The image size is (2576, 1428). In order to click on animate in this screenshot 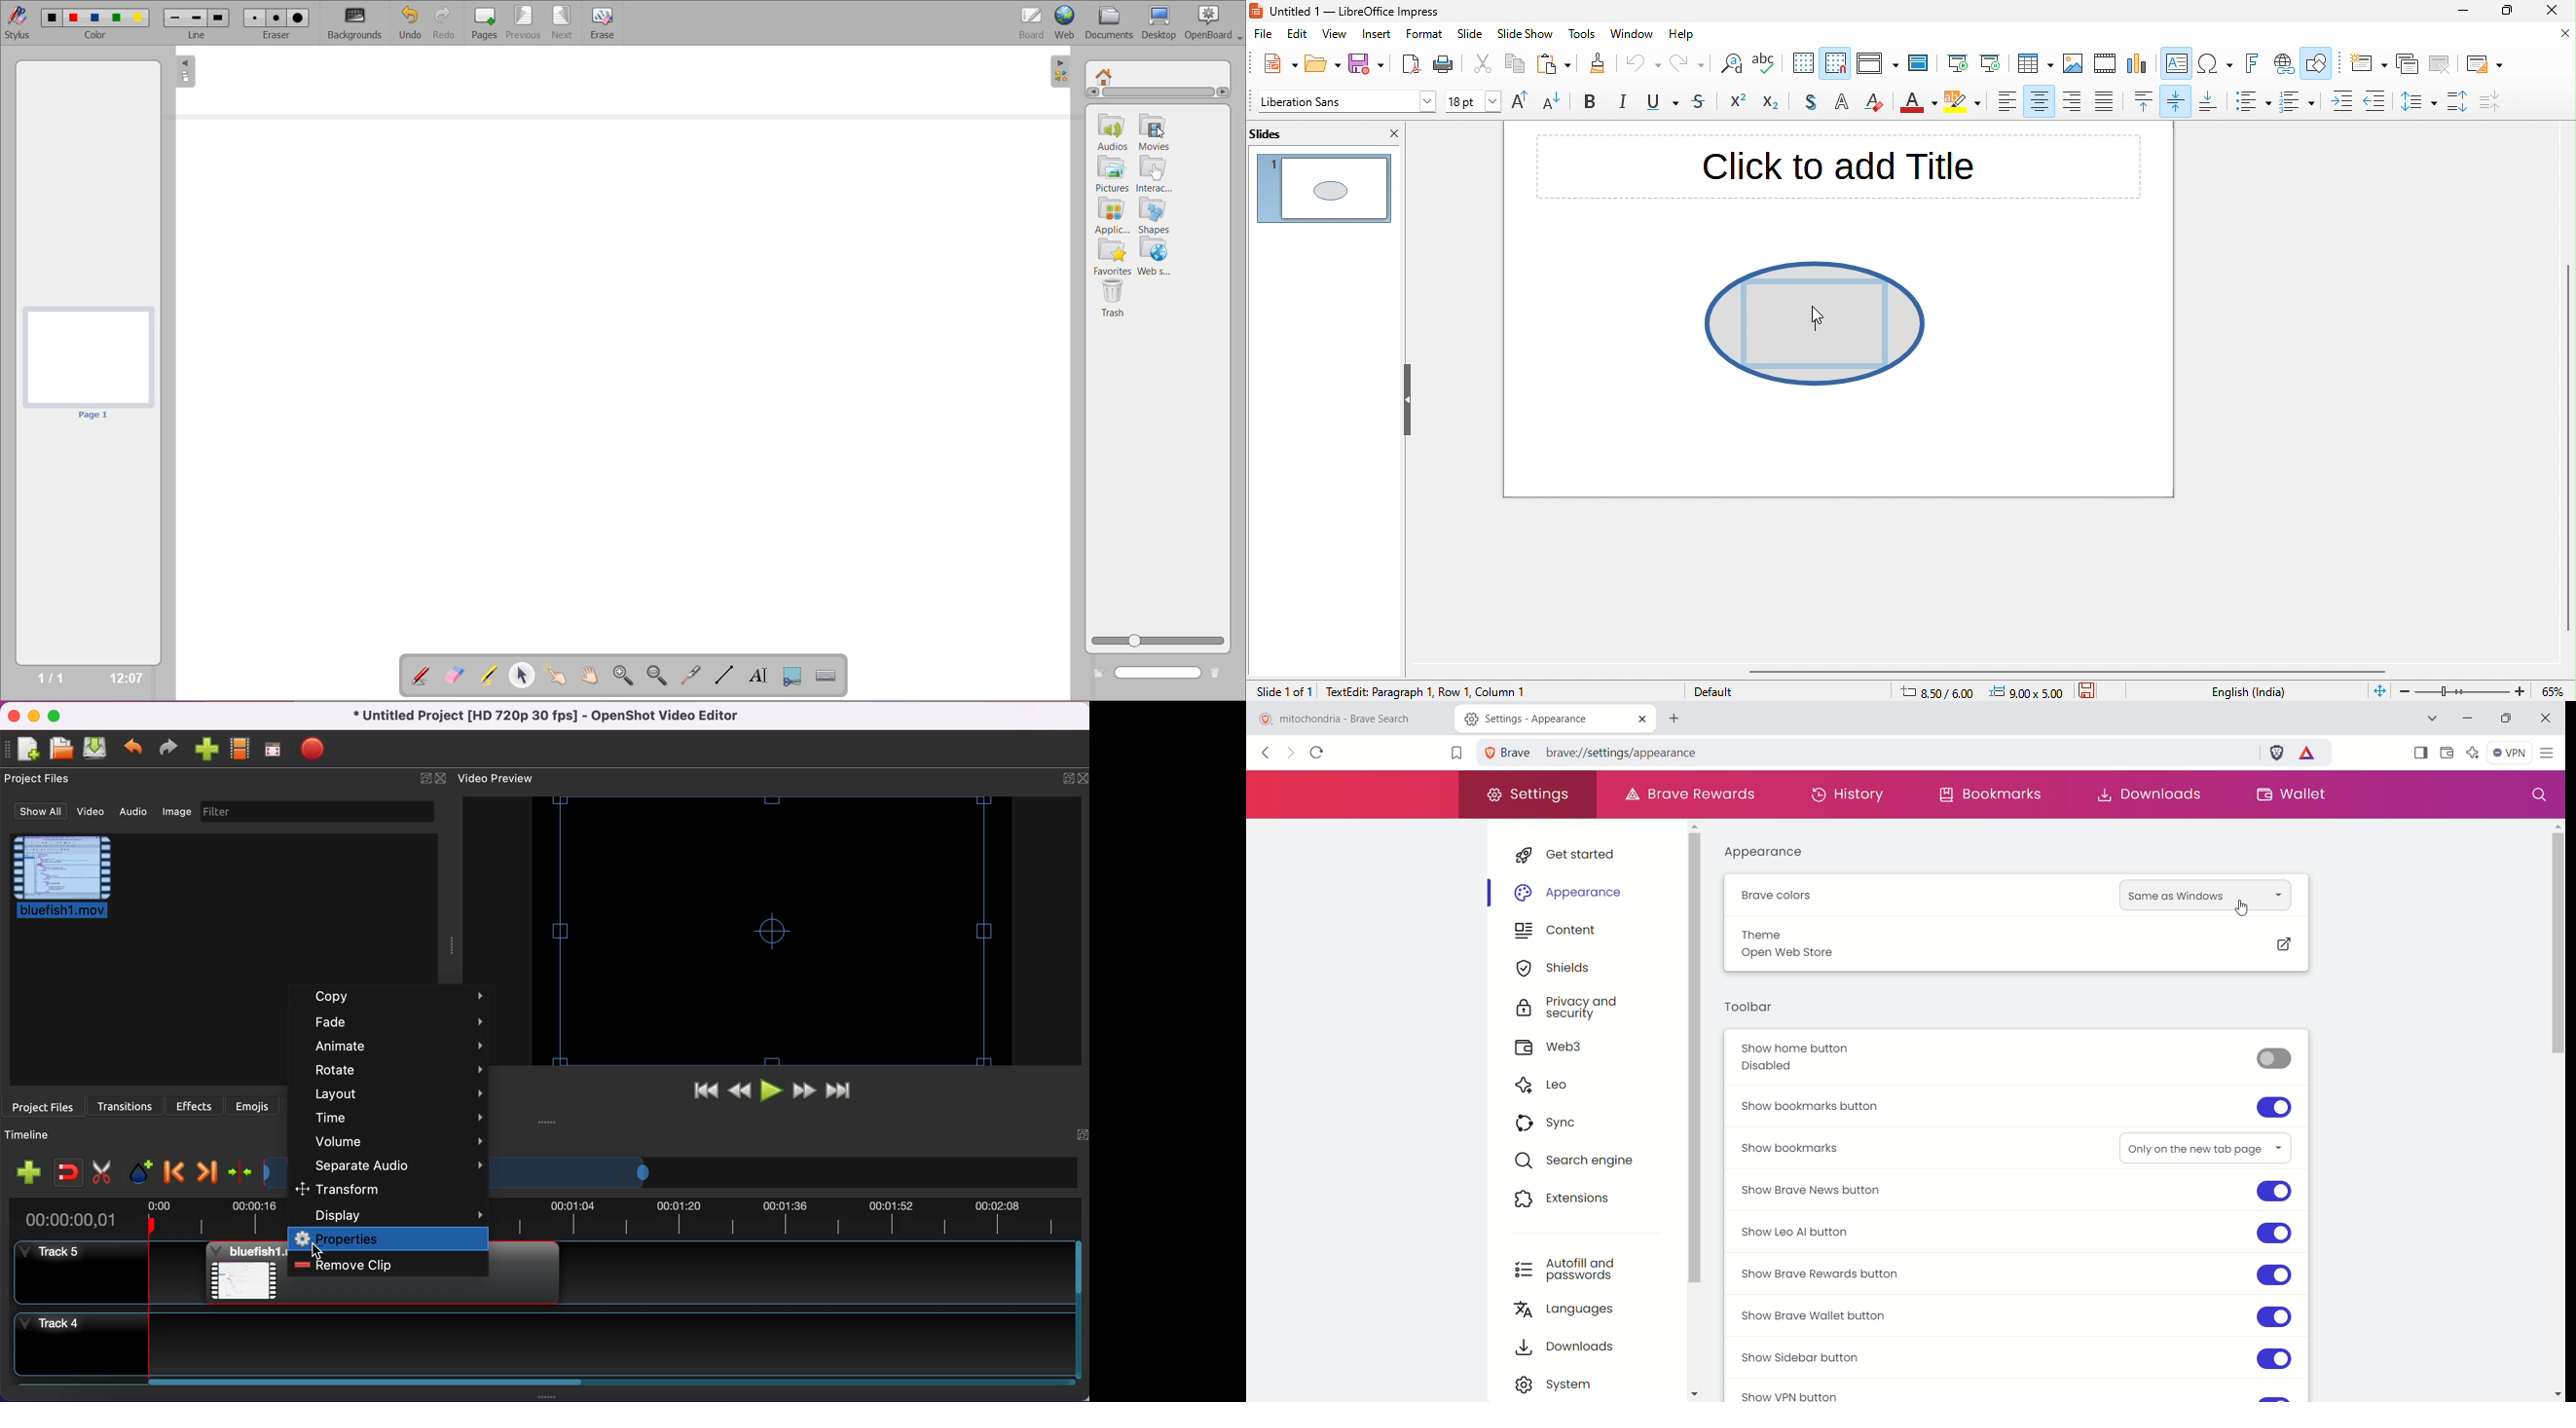, I will do `click(398, 1047)`.